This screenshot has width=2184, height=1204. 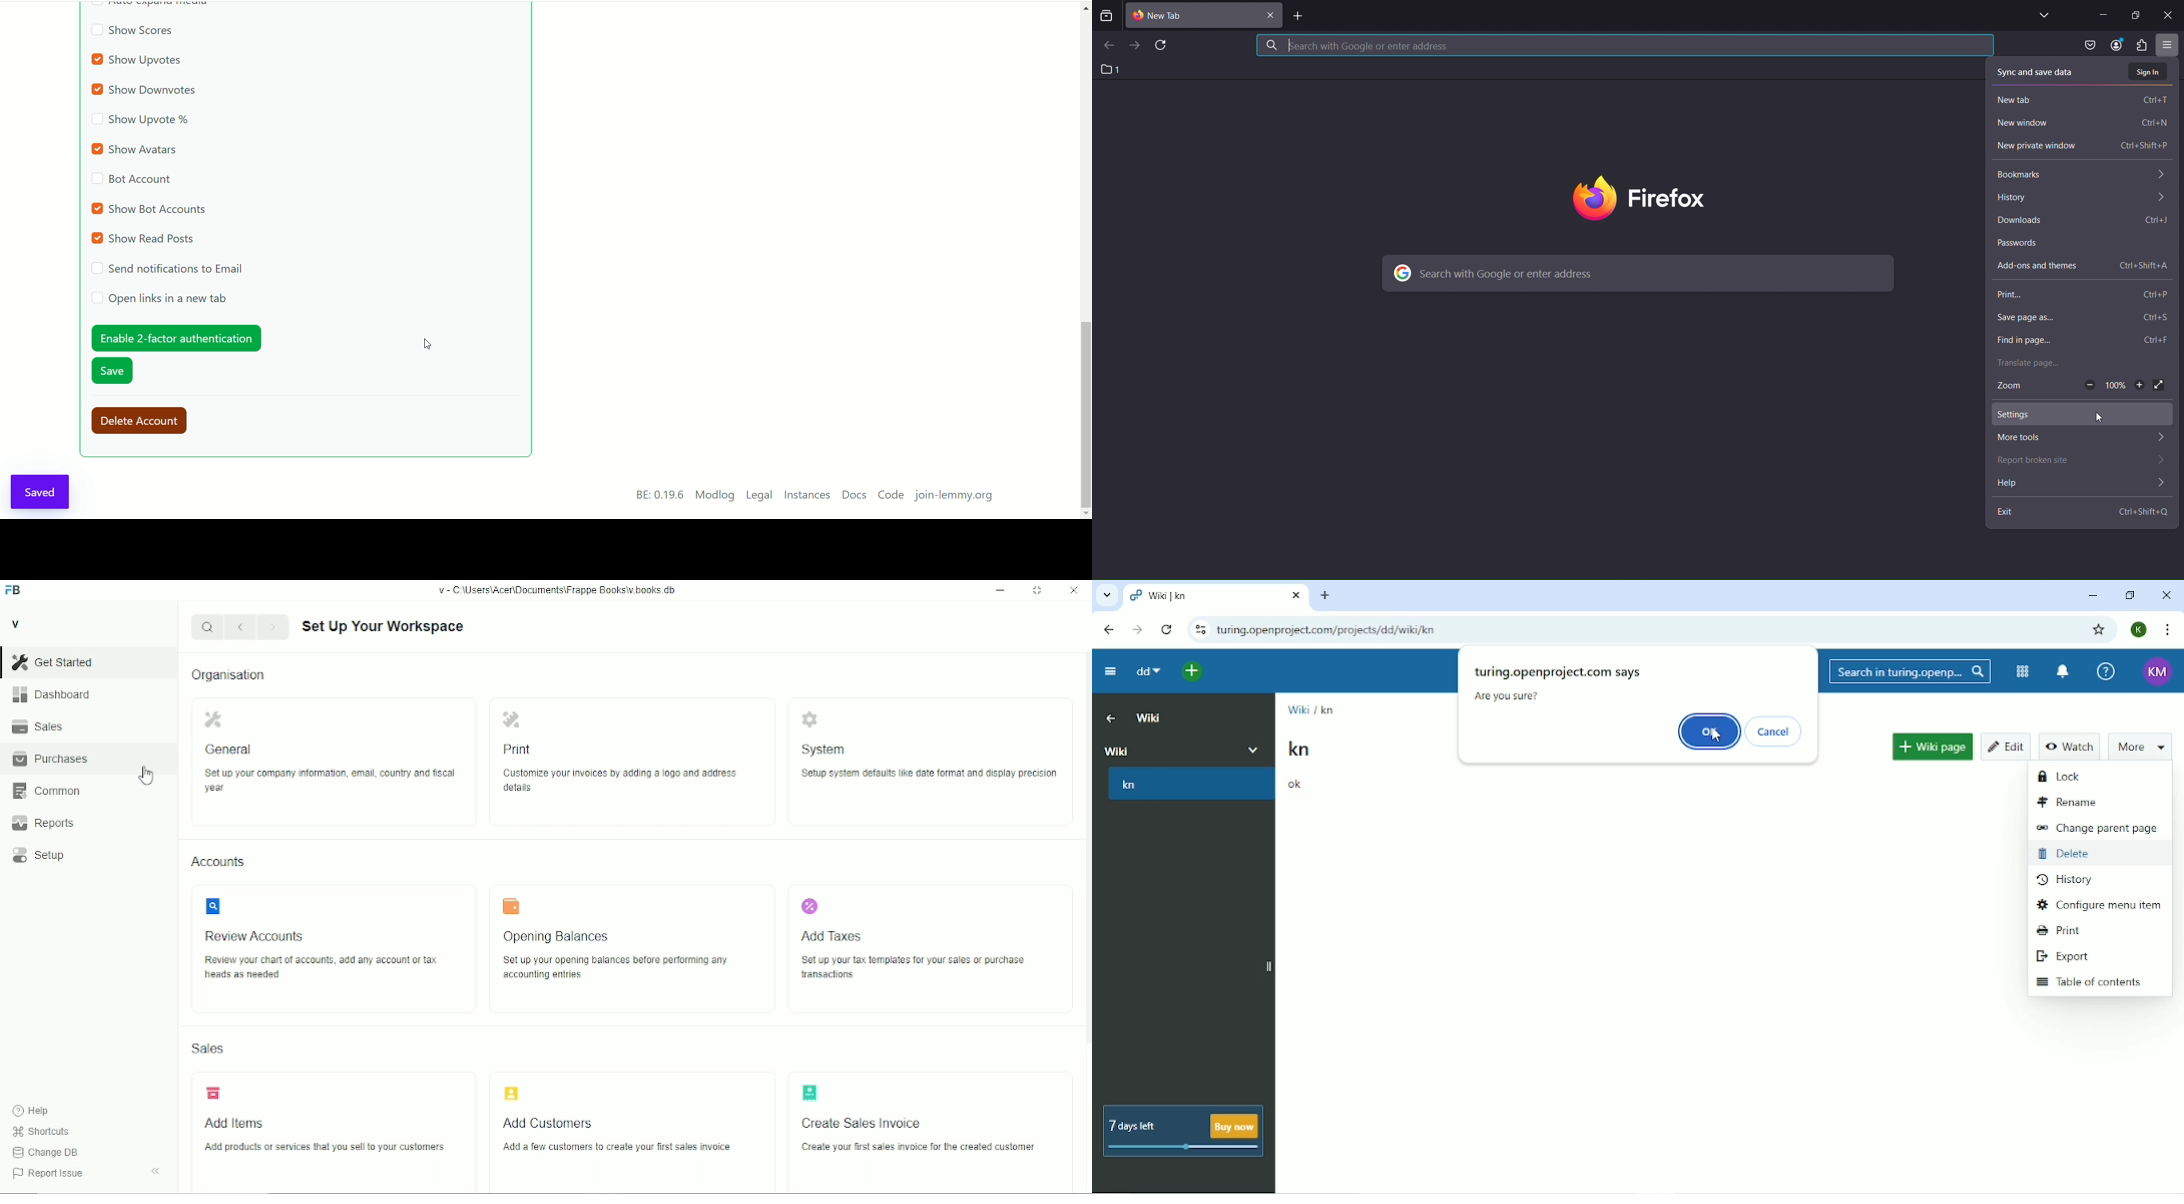 What do you see at coordinates (46, 1111) in the screenshot?
I see `Help` at bounding box center [46, 1111].